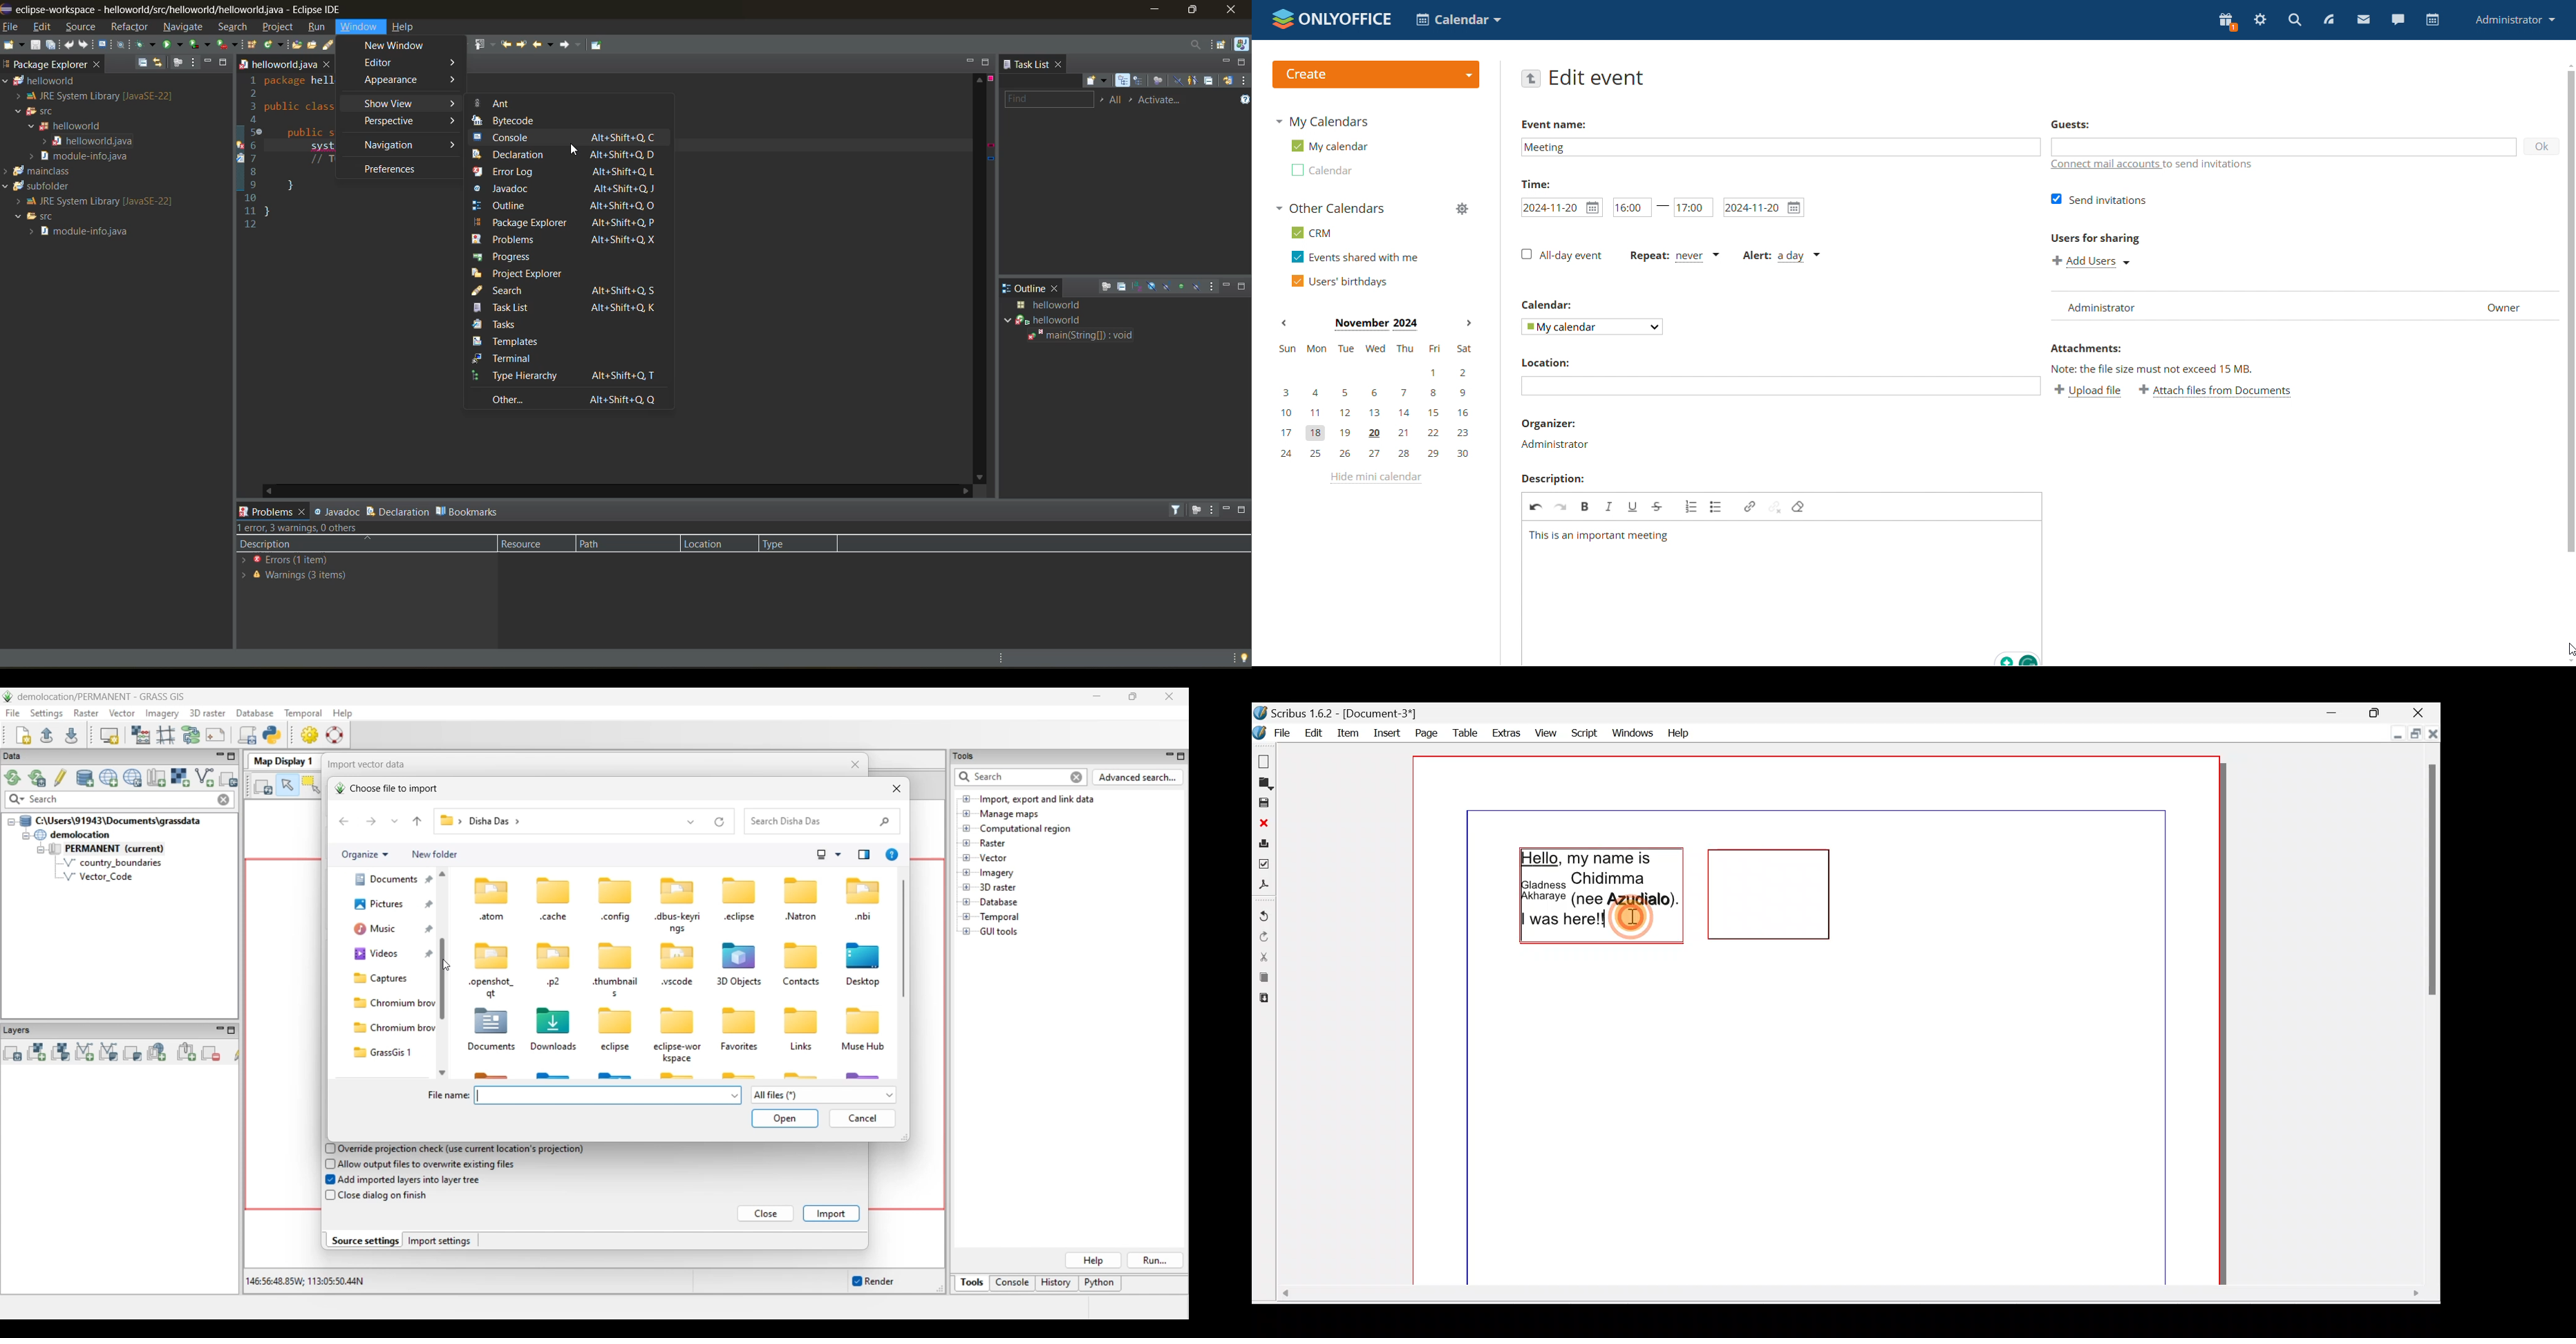  Describe the element at coordinates (1213, 287) in the screenshot. I see `view menu` at that location.